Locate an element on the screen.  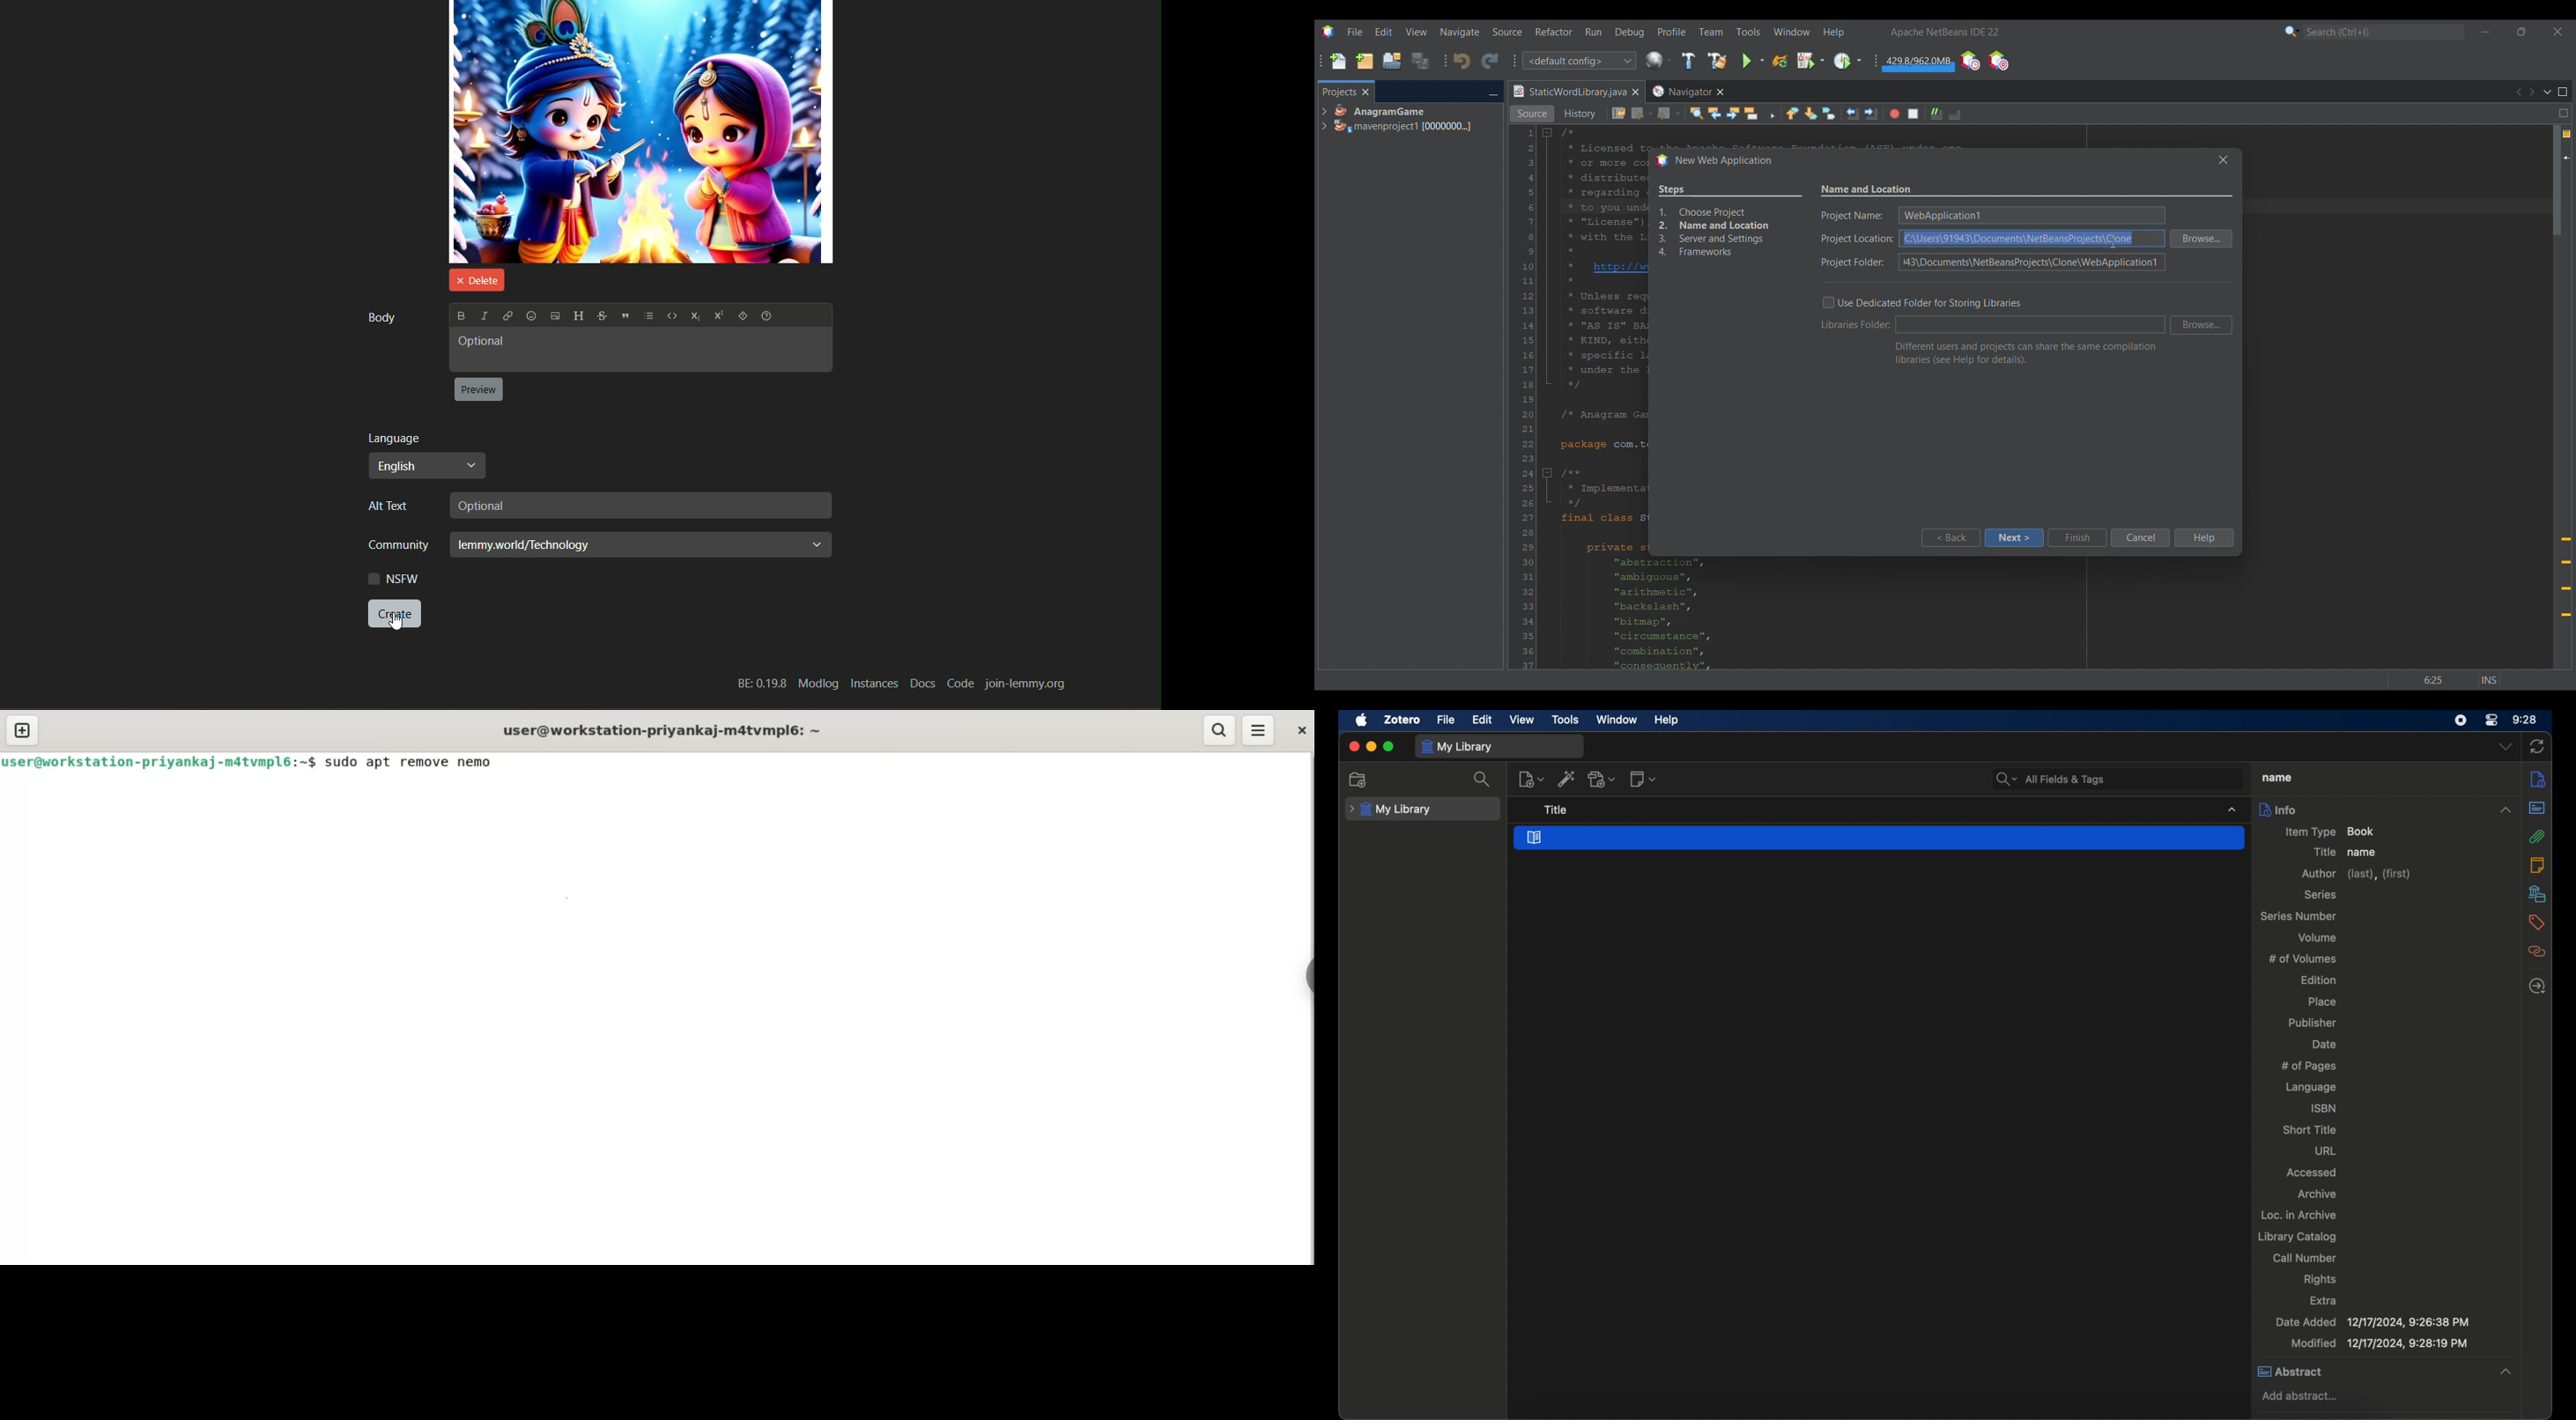
call number is located at coordinates (2305, 1258).